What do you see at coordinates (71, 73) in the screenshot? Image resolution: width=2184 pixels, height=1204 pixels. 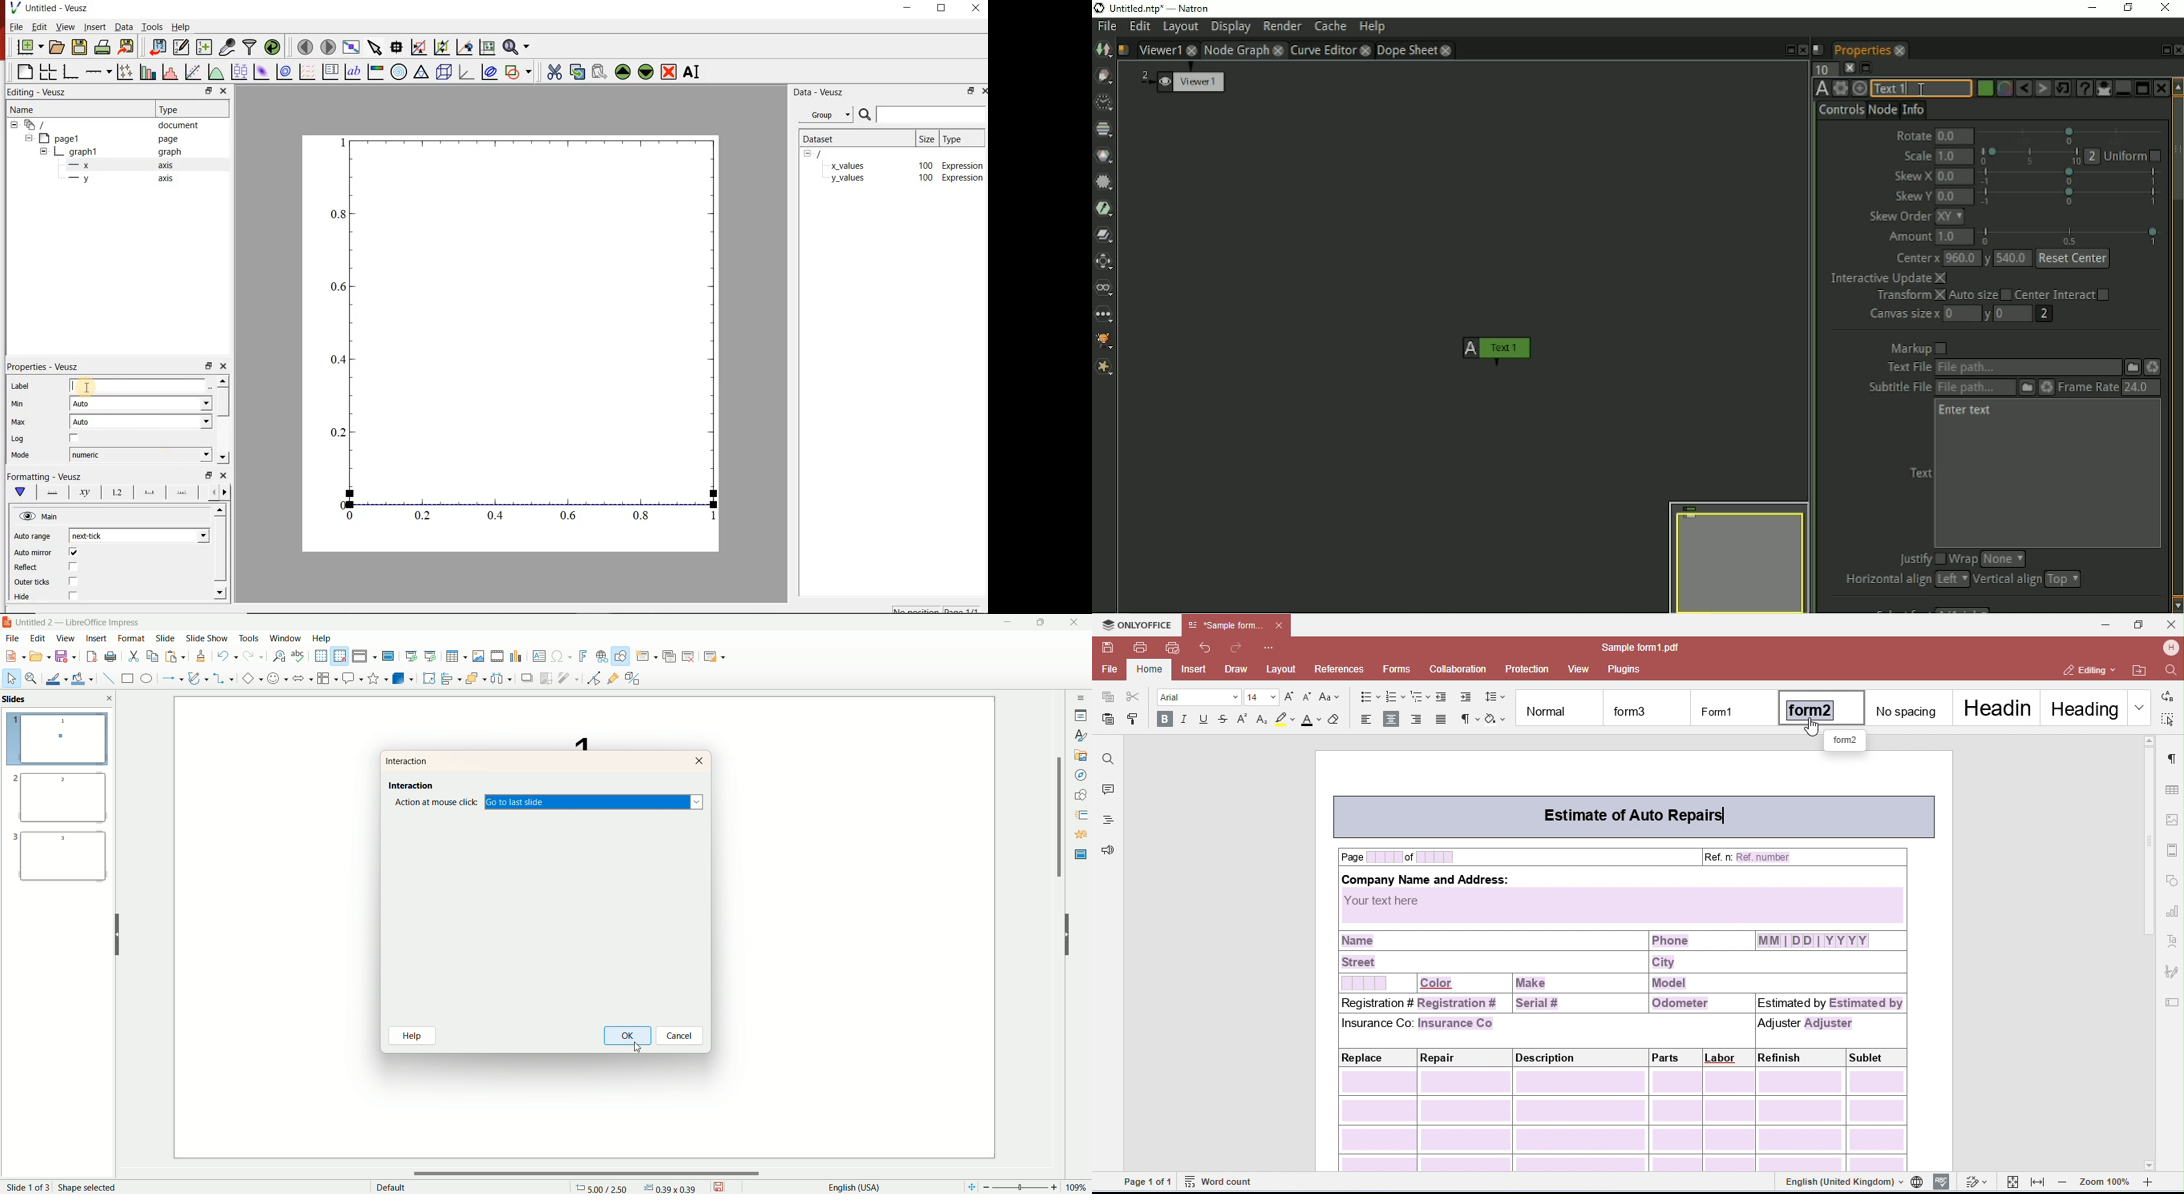 I see `bar graph` at bounding box center [71, 73].